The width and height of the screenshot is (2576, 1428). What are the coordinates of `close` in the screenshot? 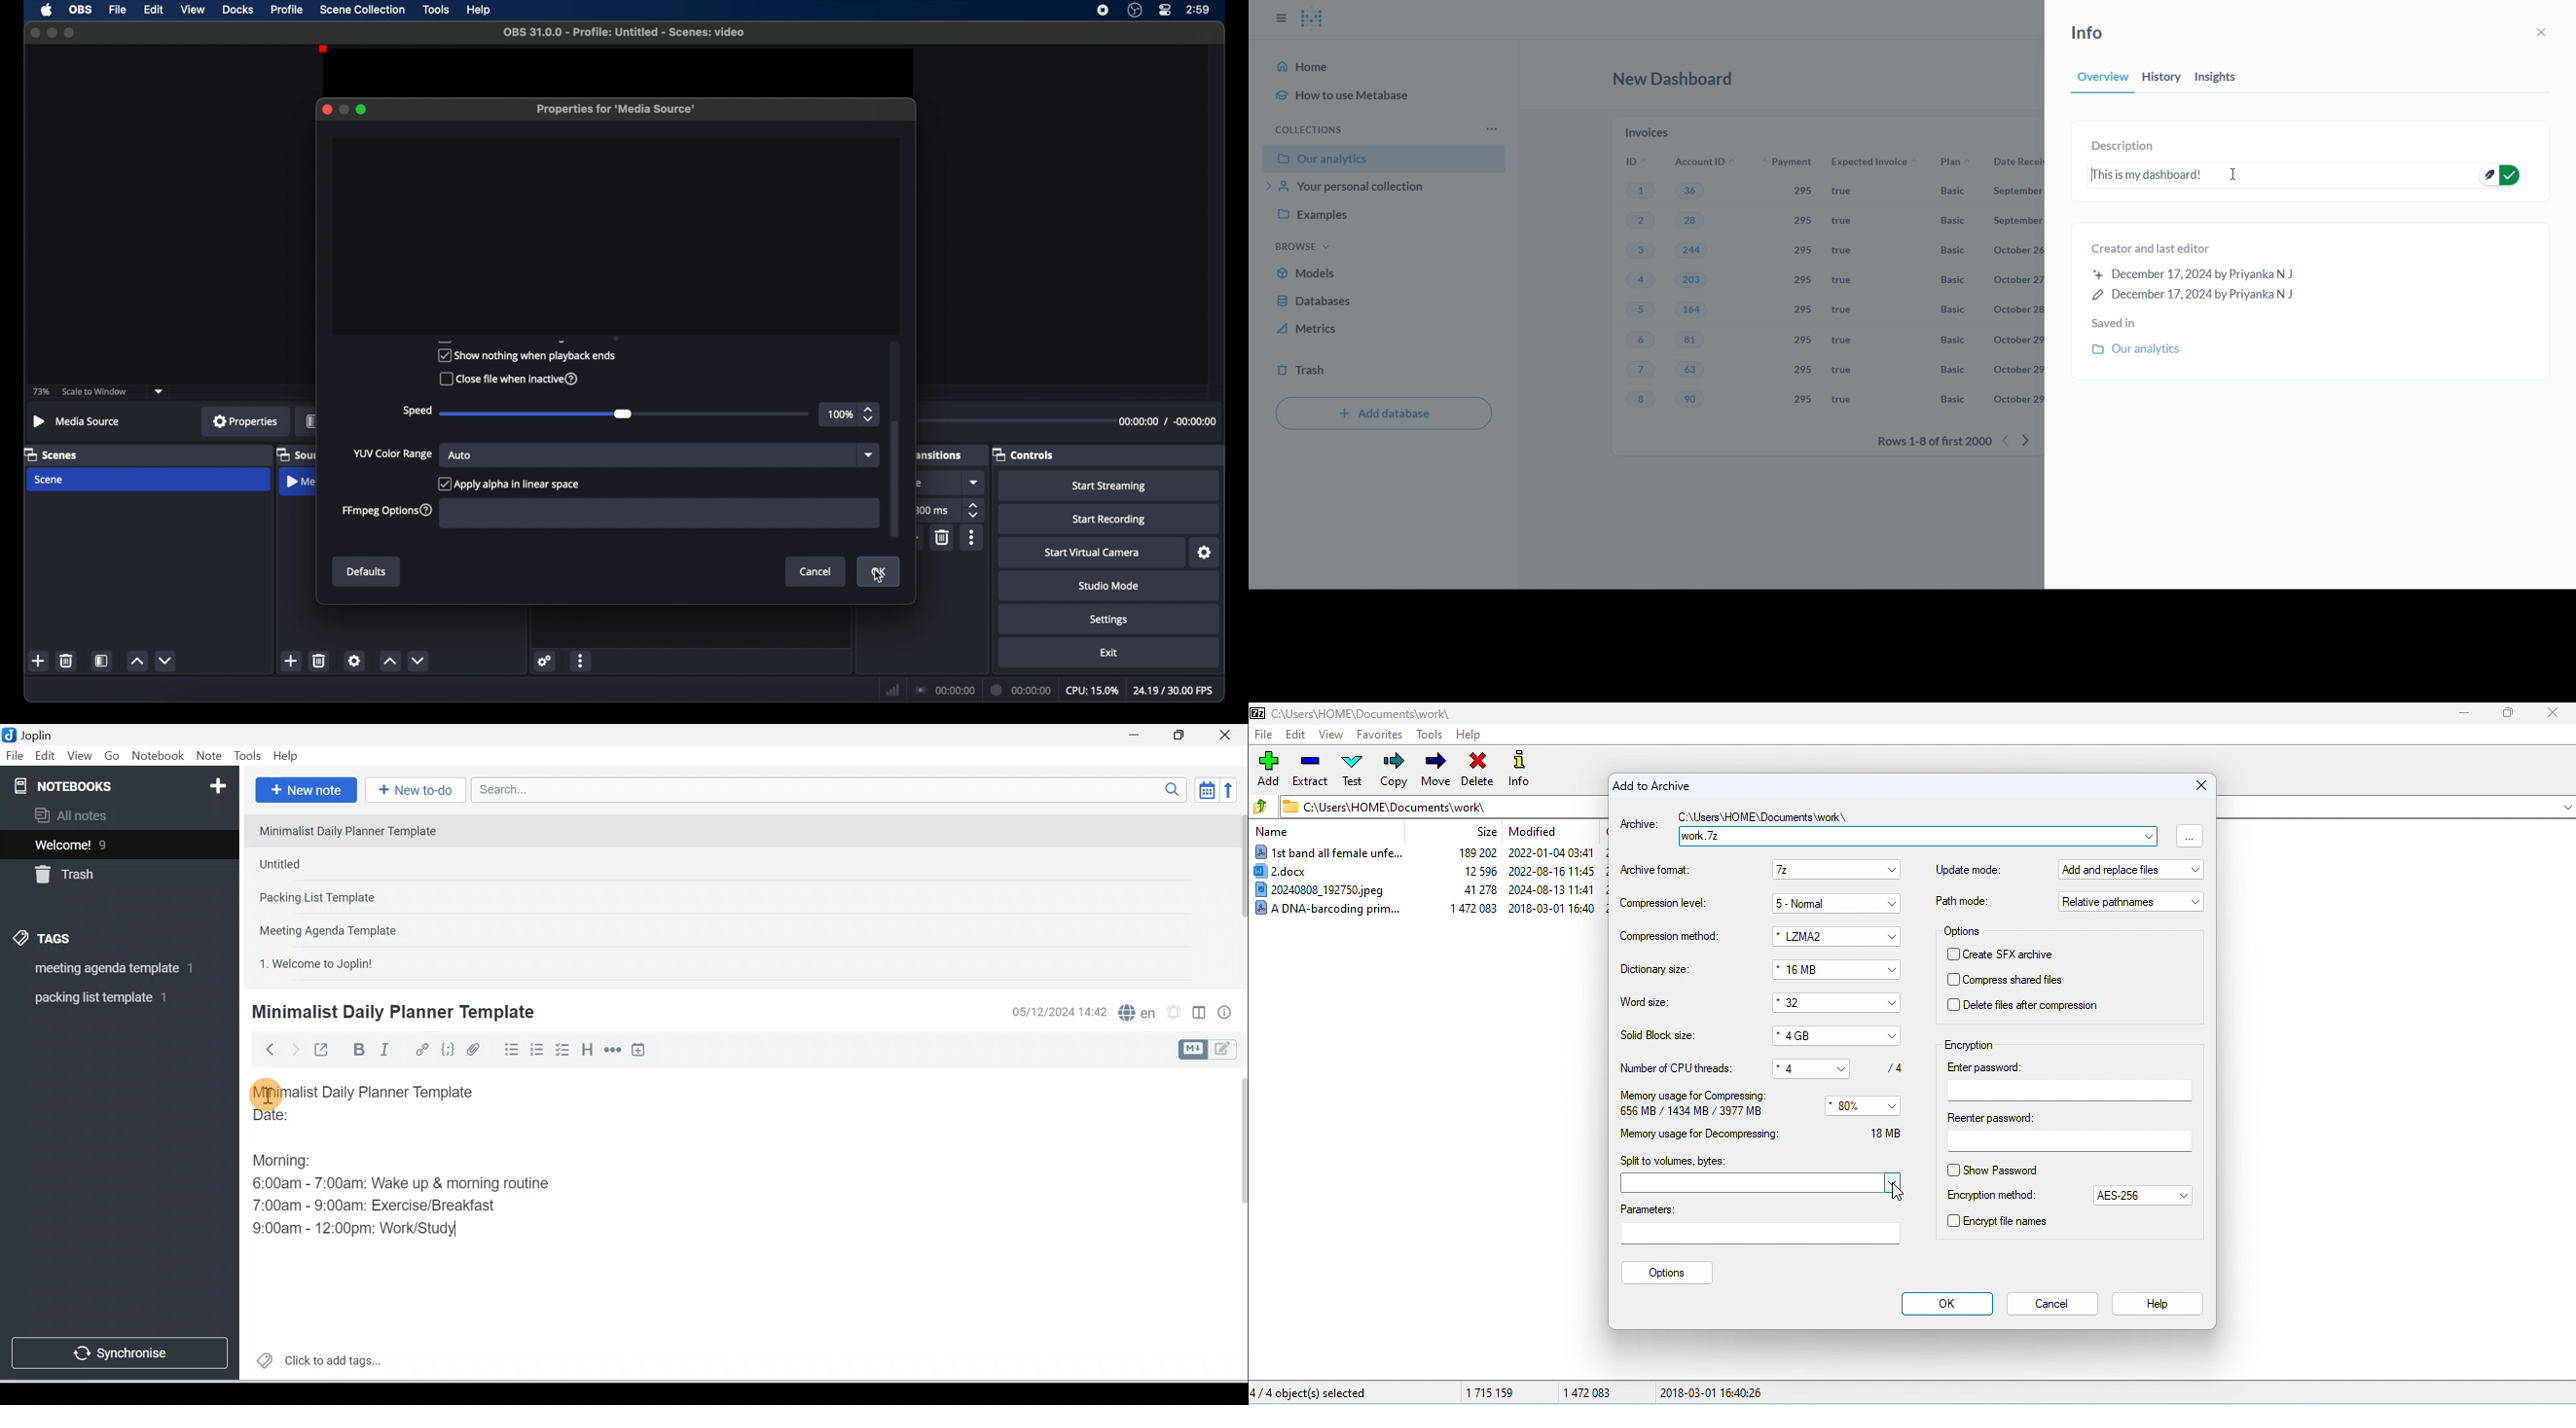 It's located at (327, 109).